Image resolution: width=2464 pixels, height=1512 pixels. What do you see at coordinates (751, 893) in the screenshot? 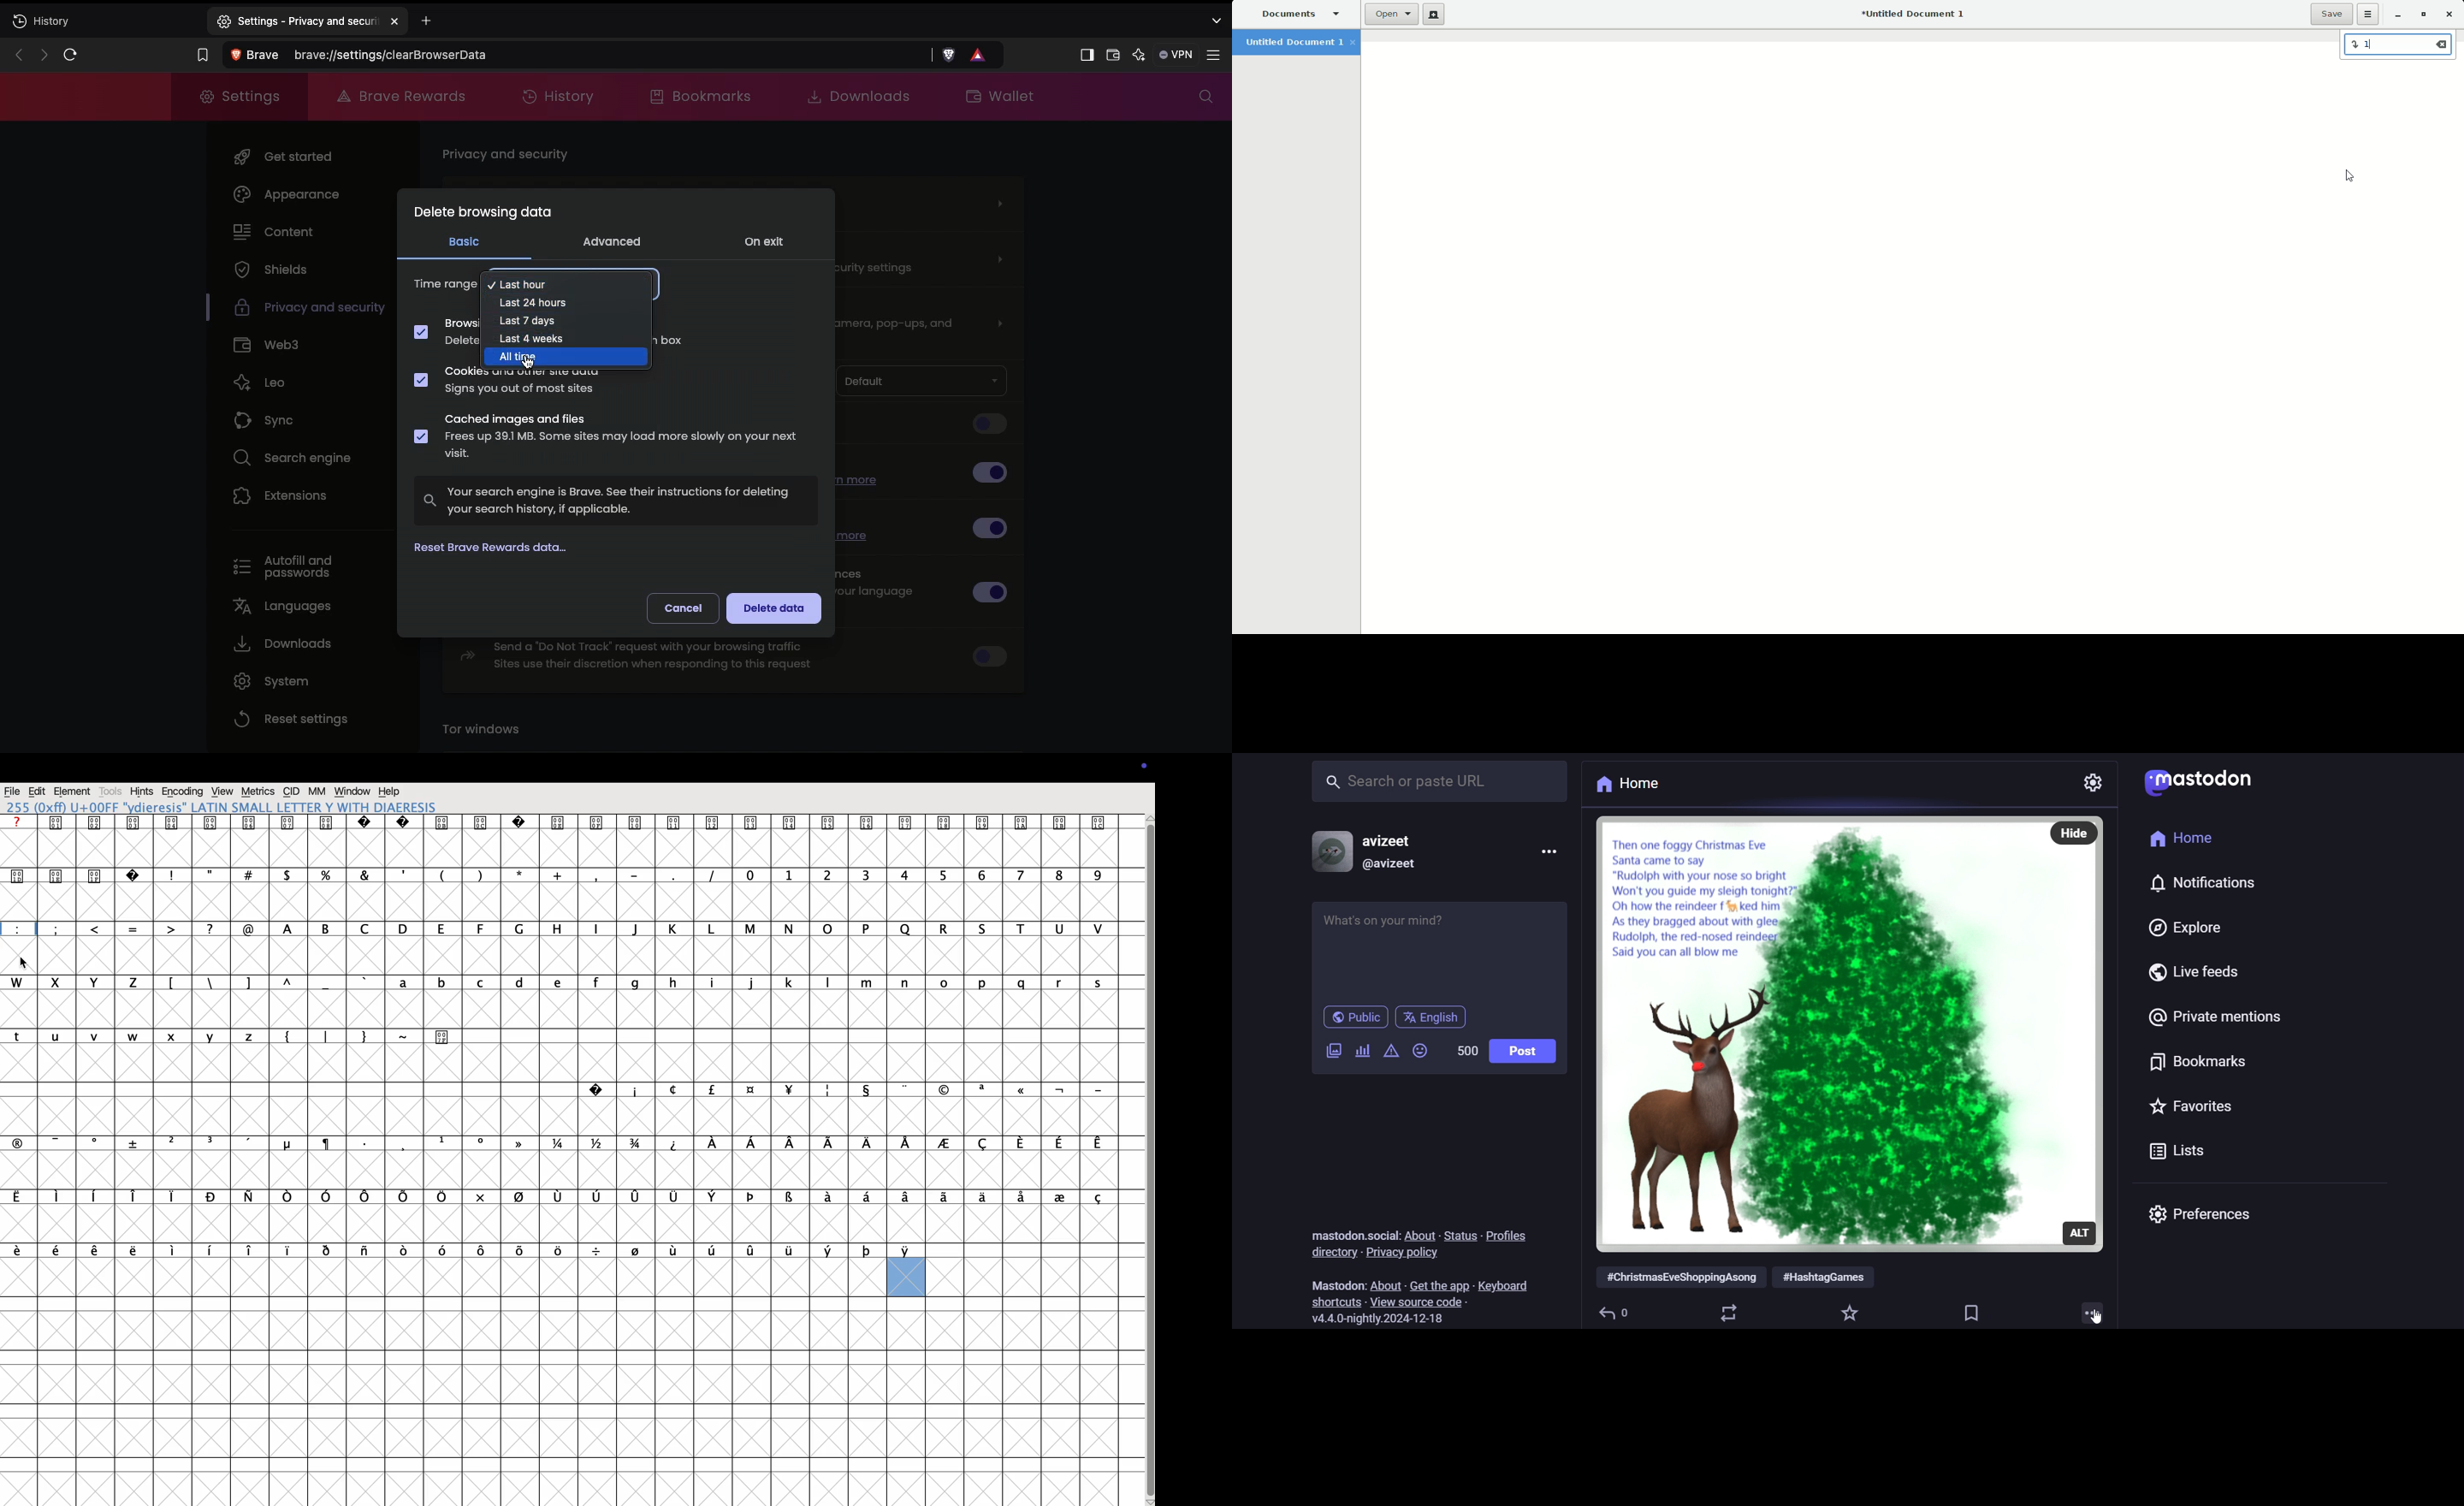
I see `0` at bounding box center [751, 893].